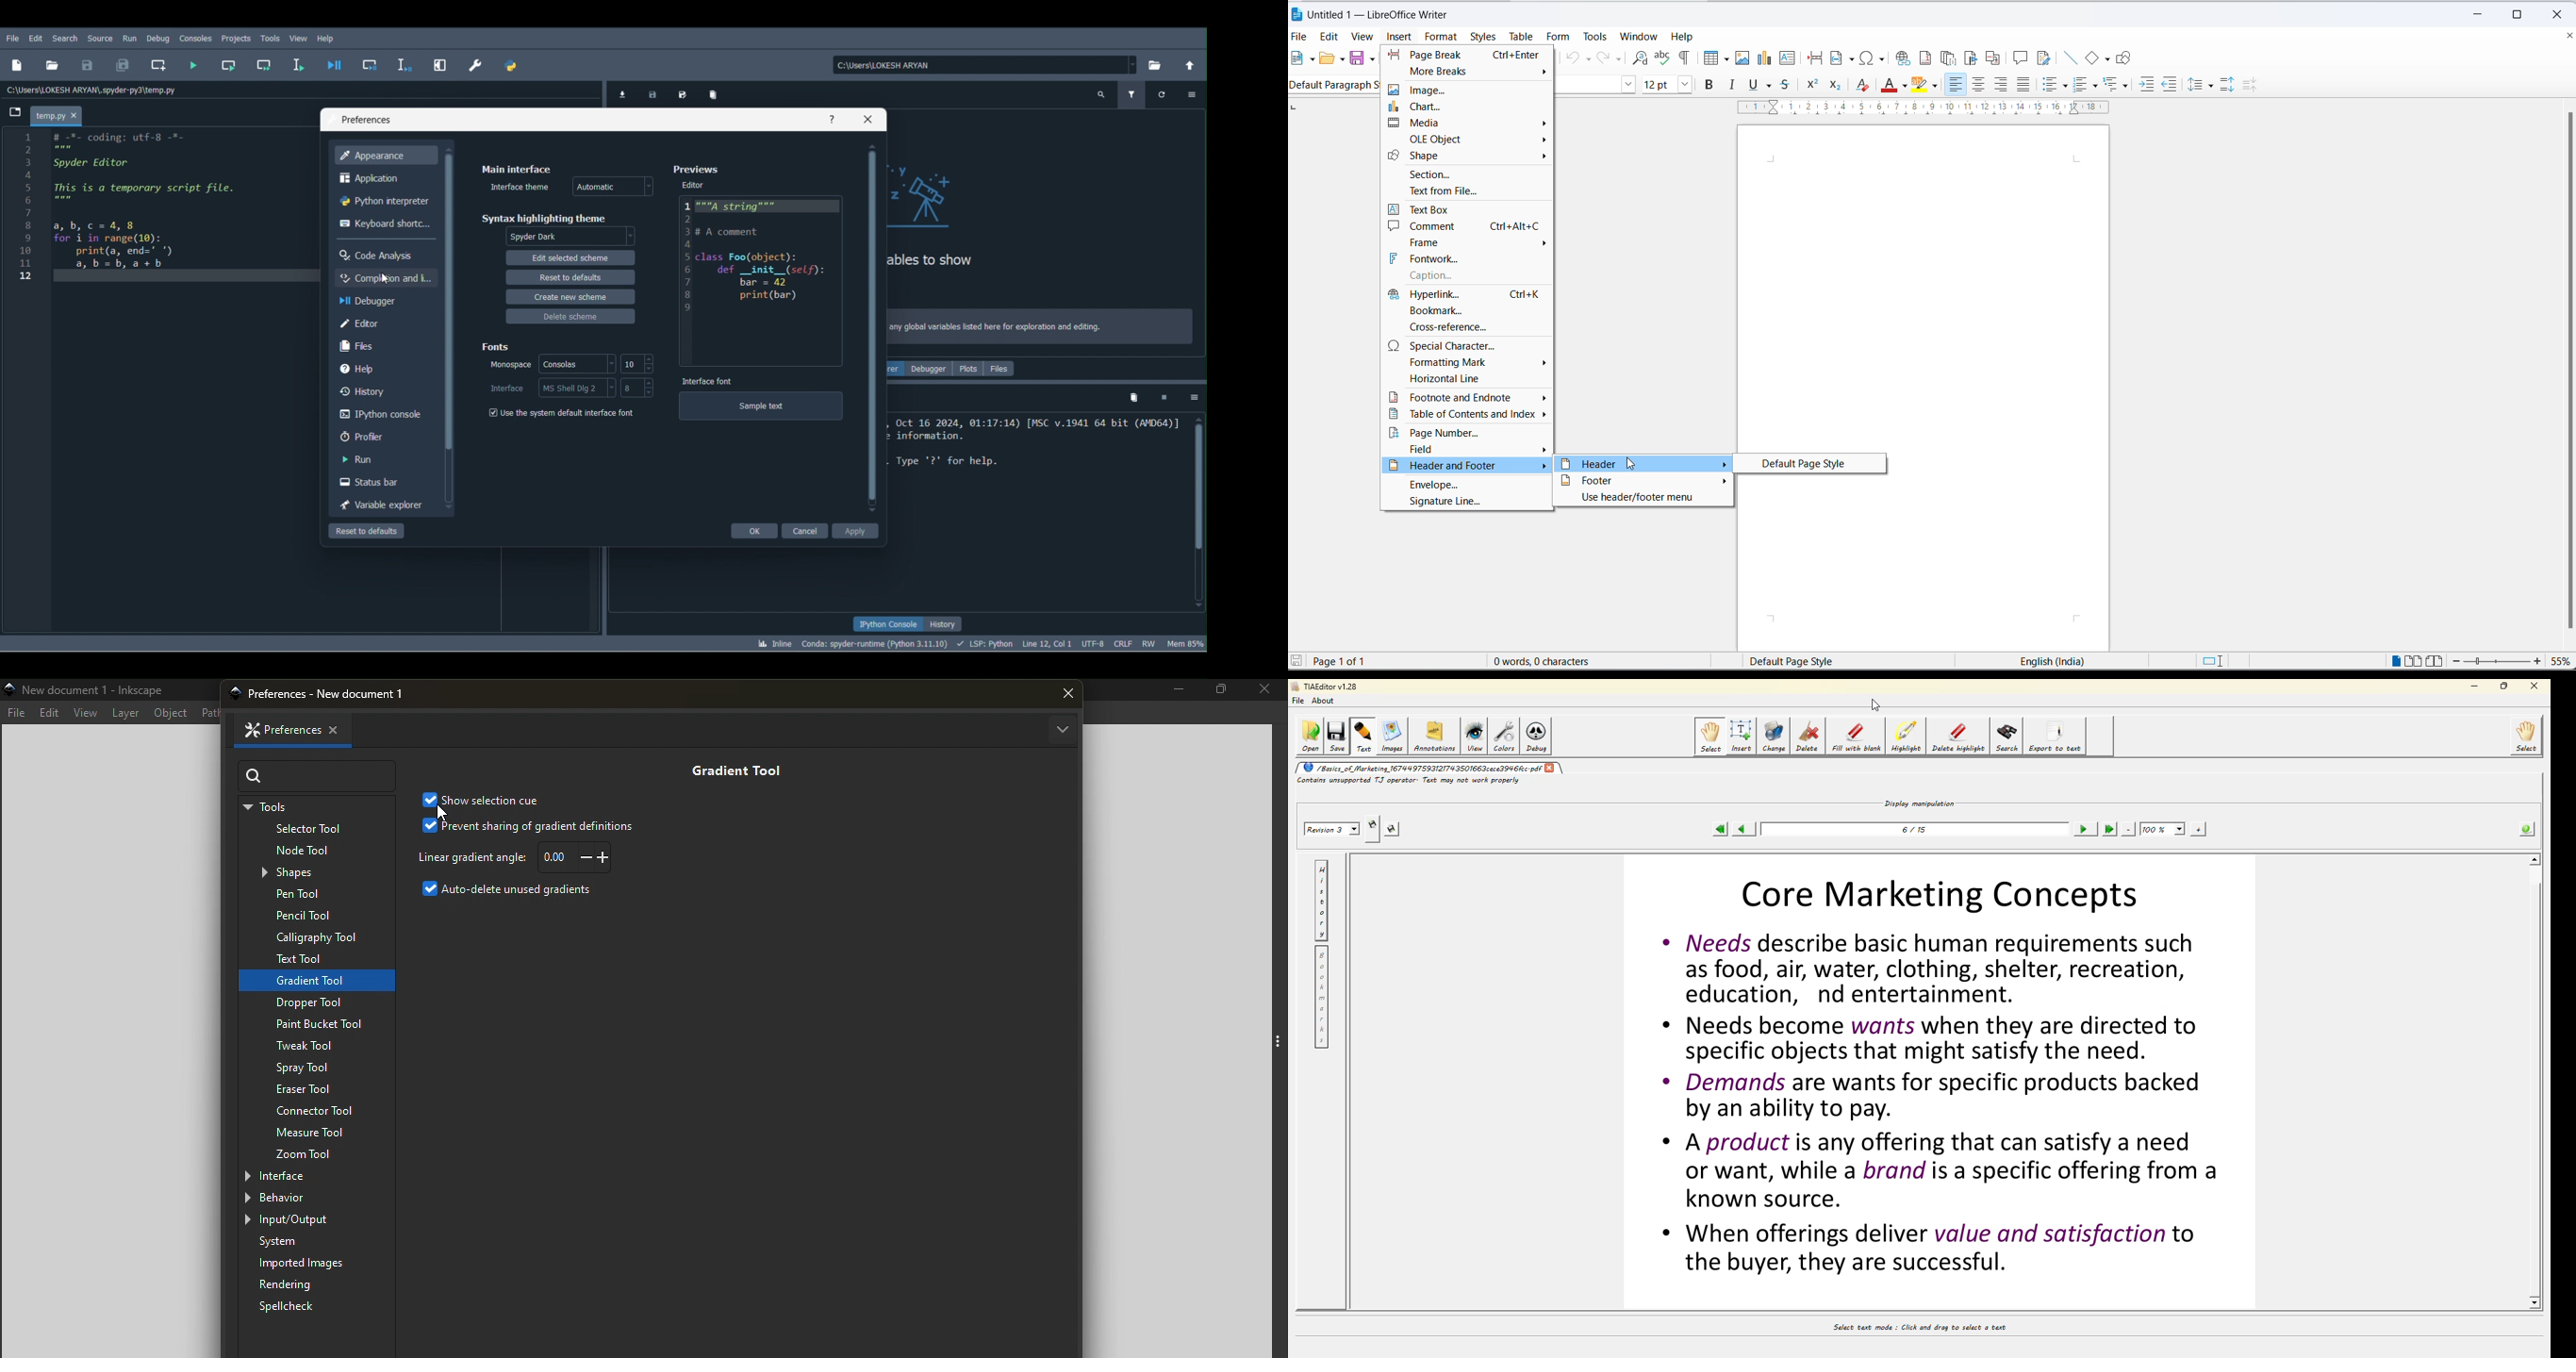 This screenshot has height=1372, width=2576. Describe the element at coordinates (2561, 662) in the screenshot. I see `zoom percentage` at that location.